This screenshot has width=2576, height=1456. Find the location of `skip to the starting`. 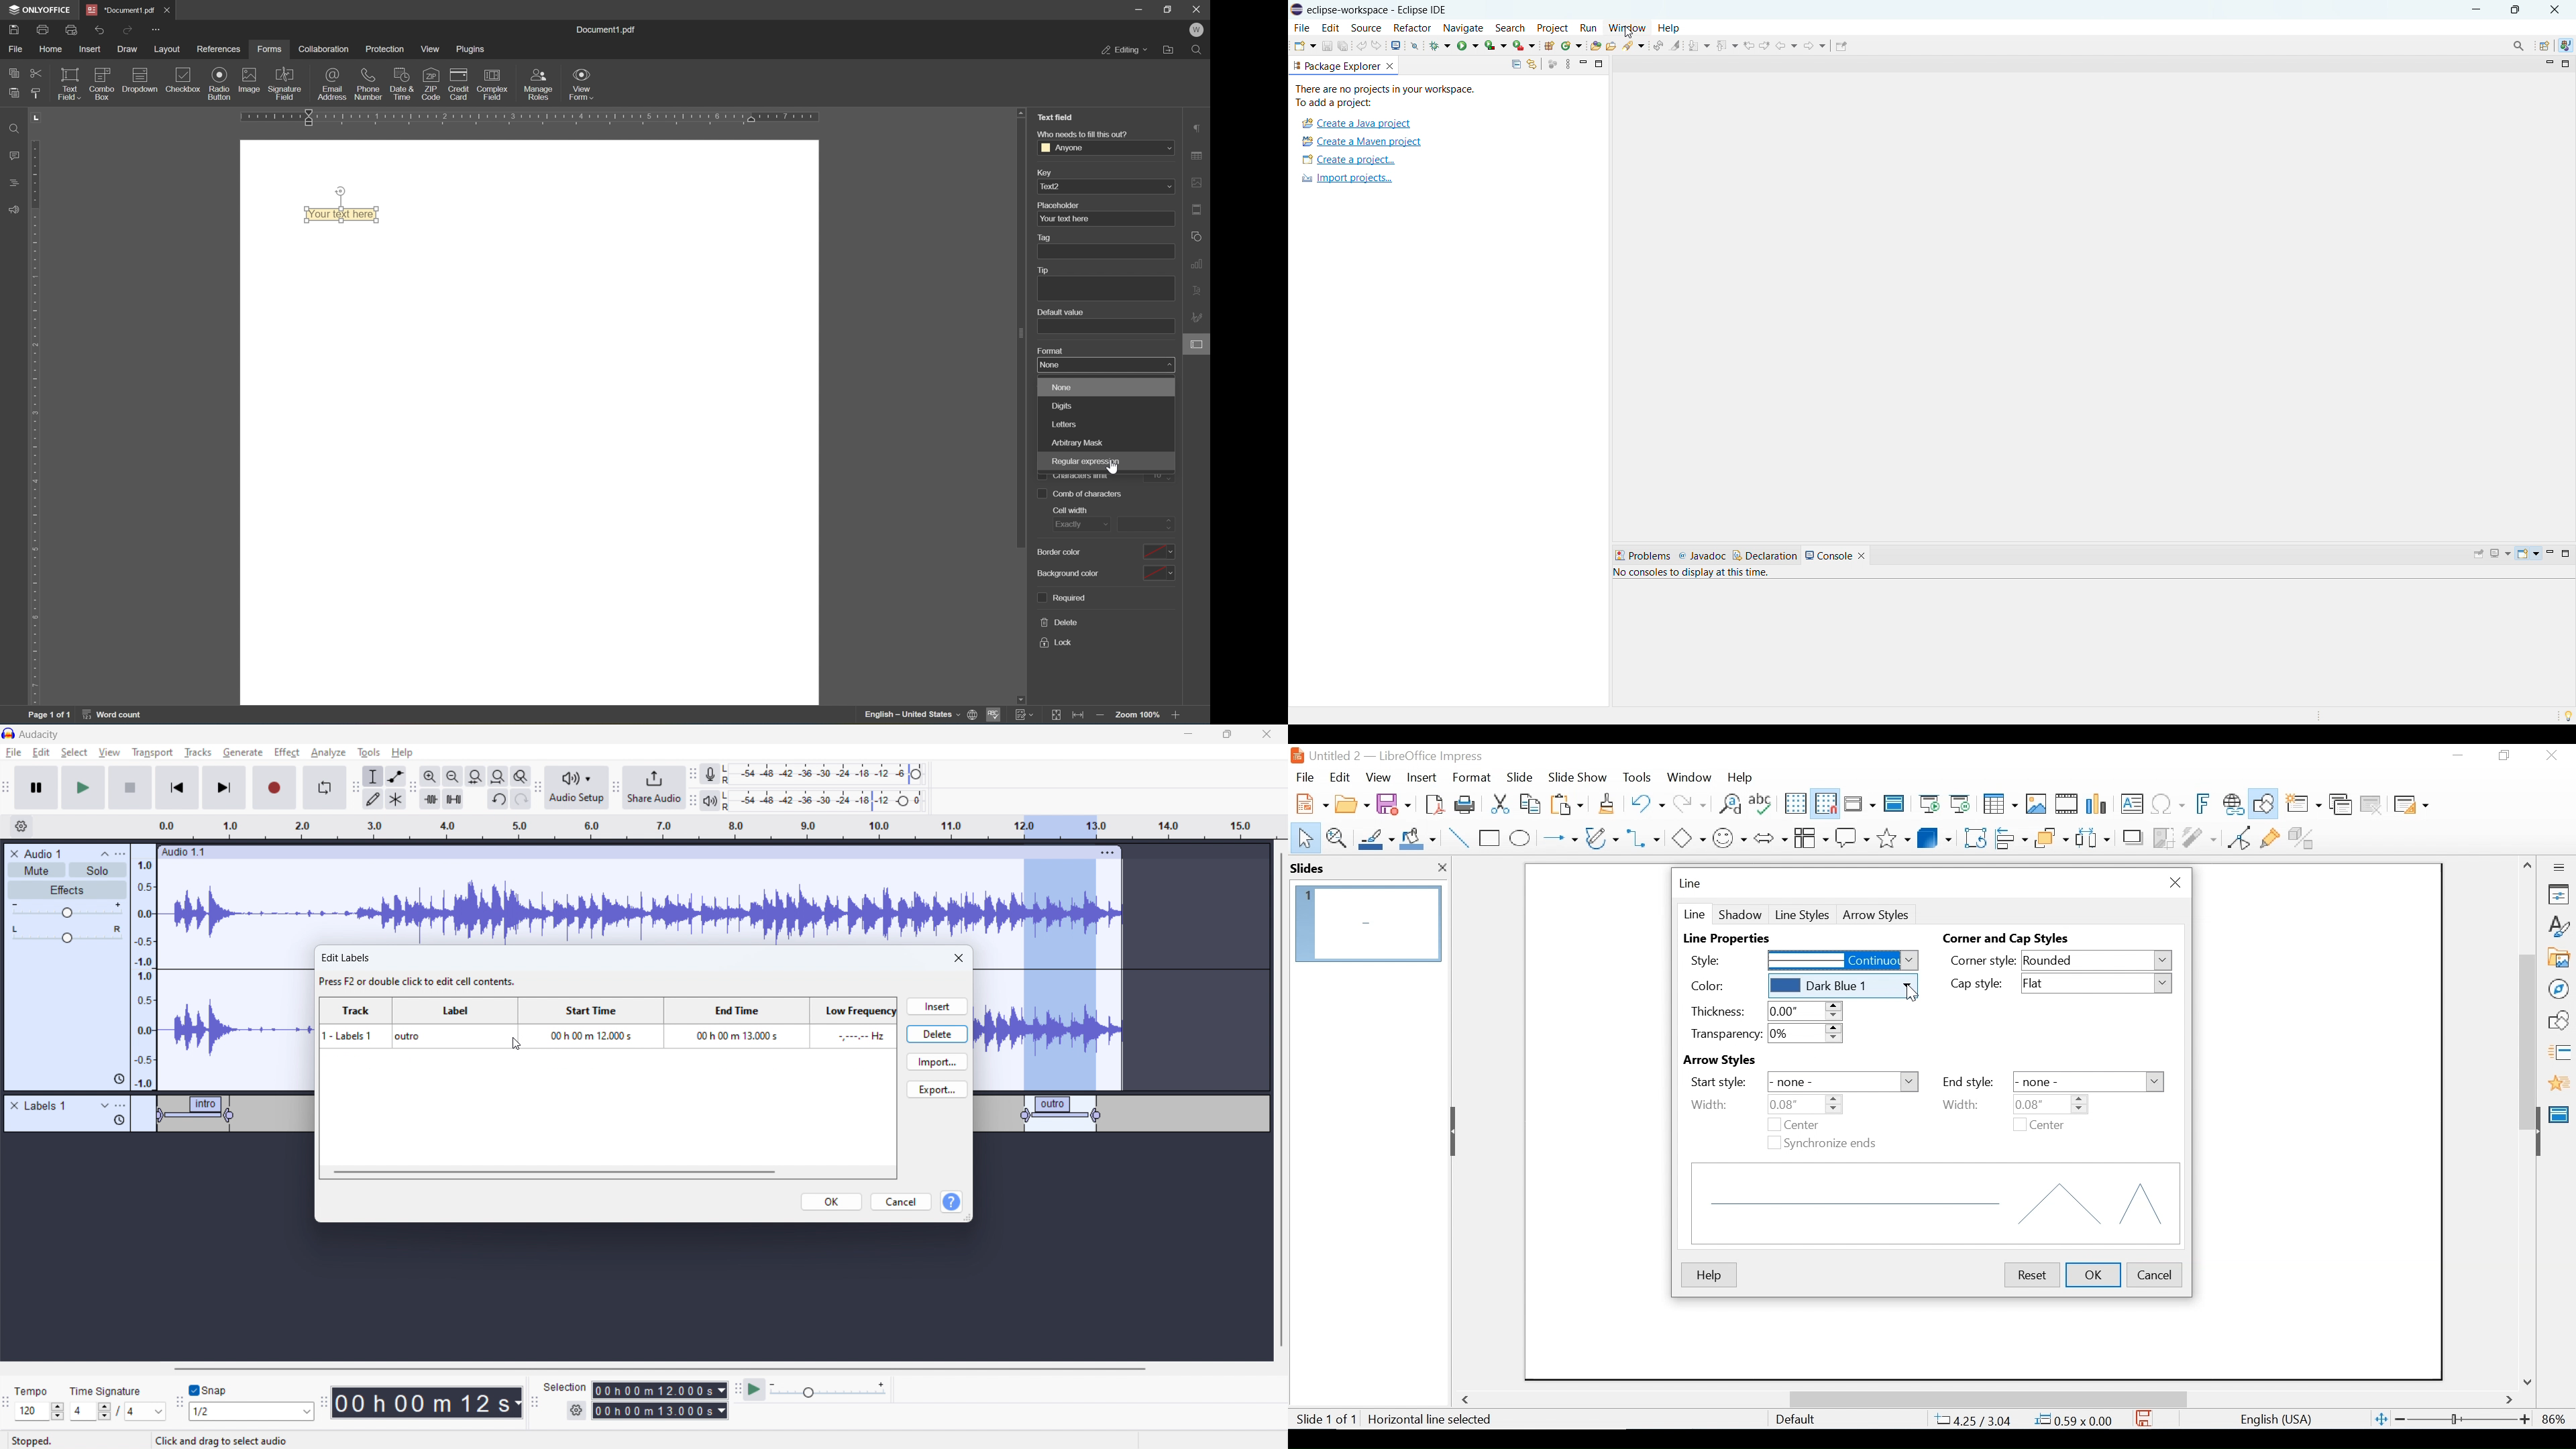

skip to the starting is located at coordinates (176, 788).